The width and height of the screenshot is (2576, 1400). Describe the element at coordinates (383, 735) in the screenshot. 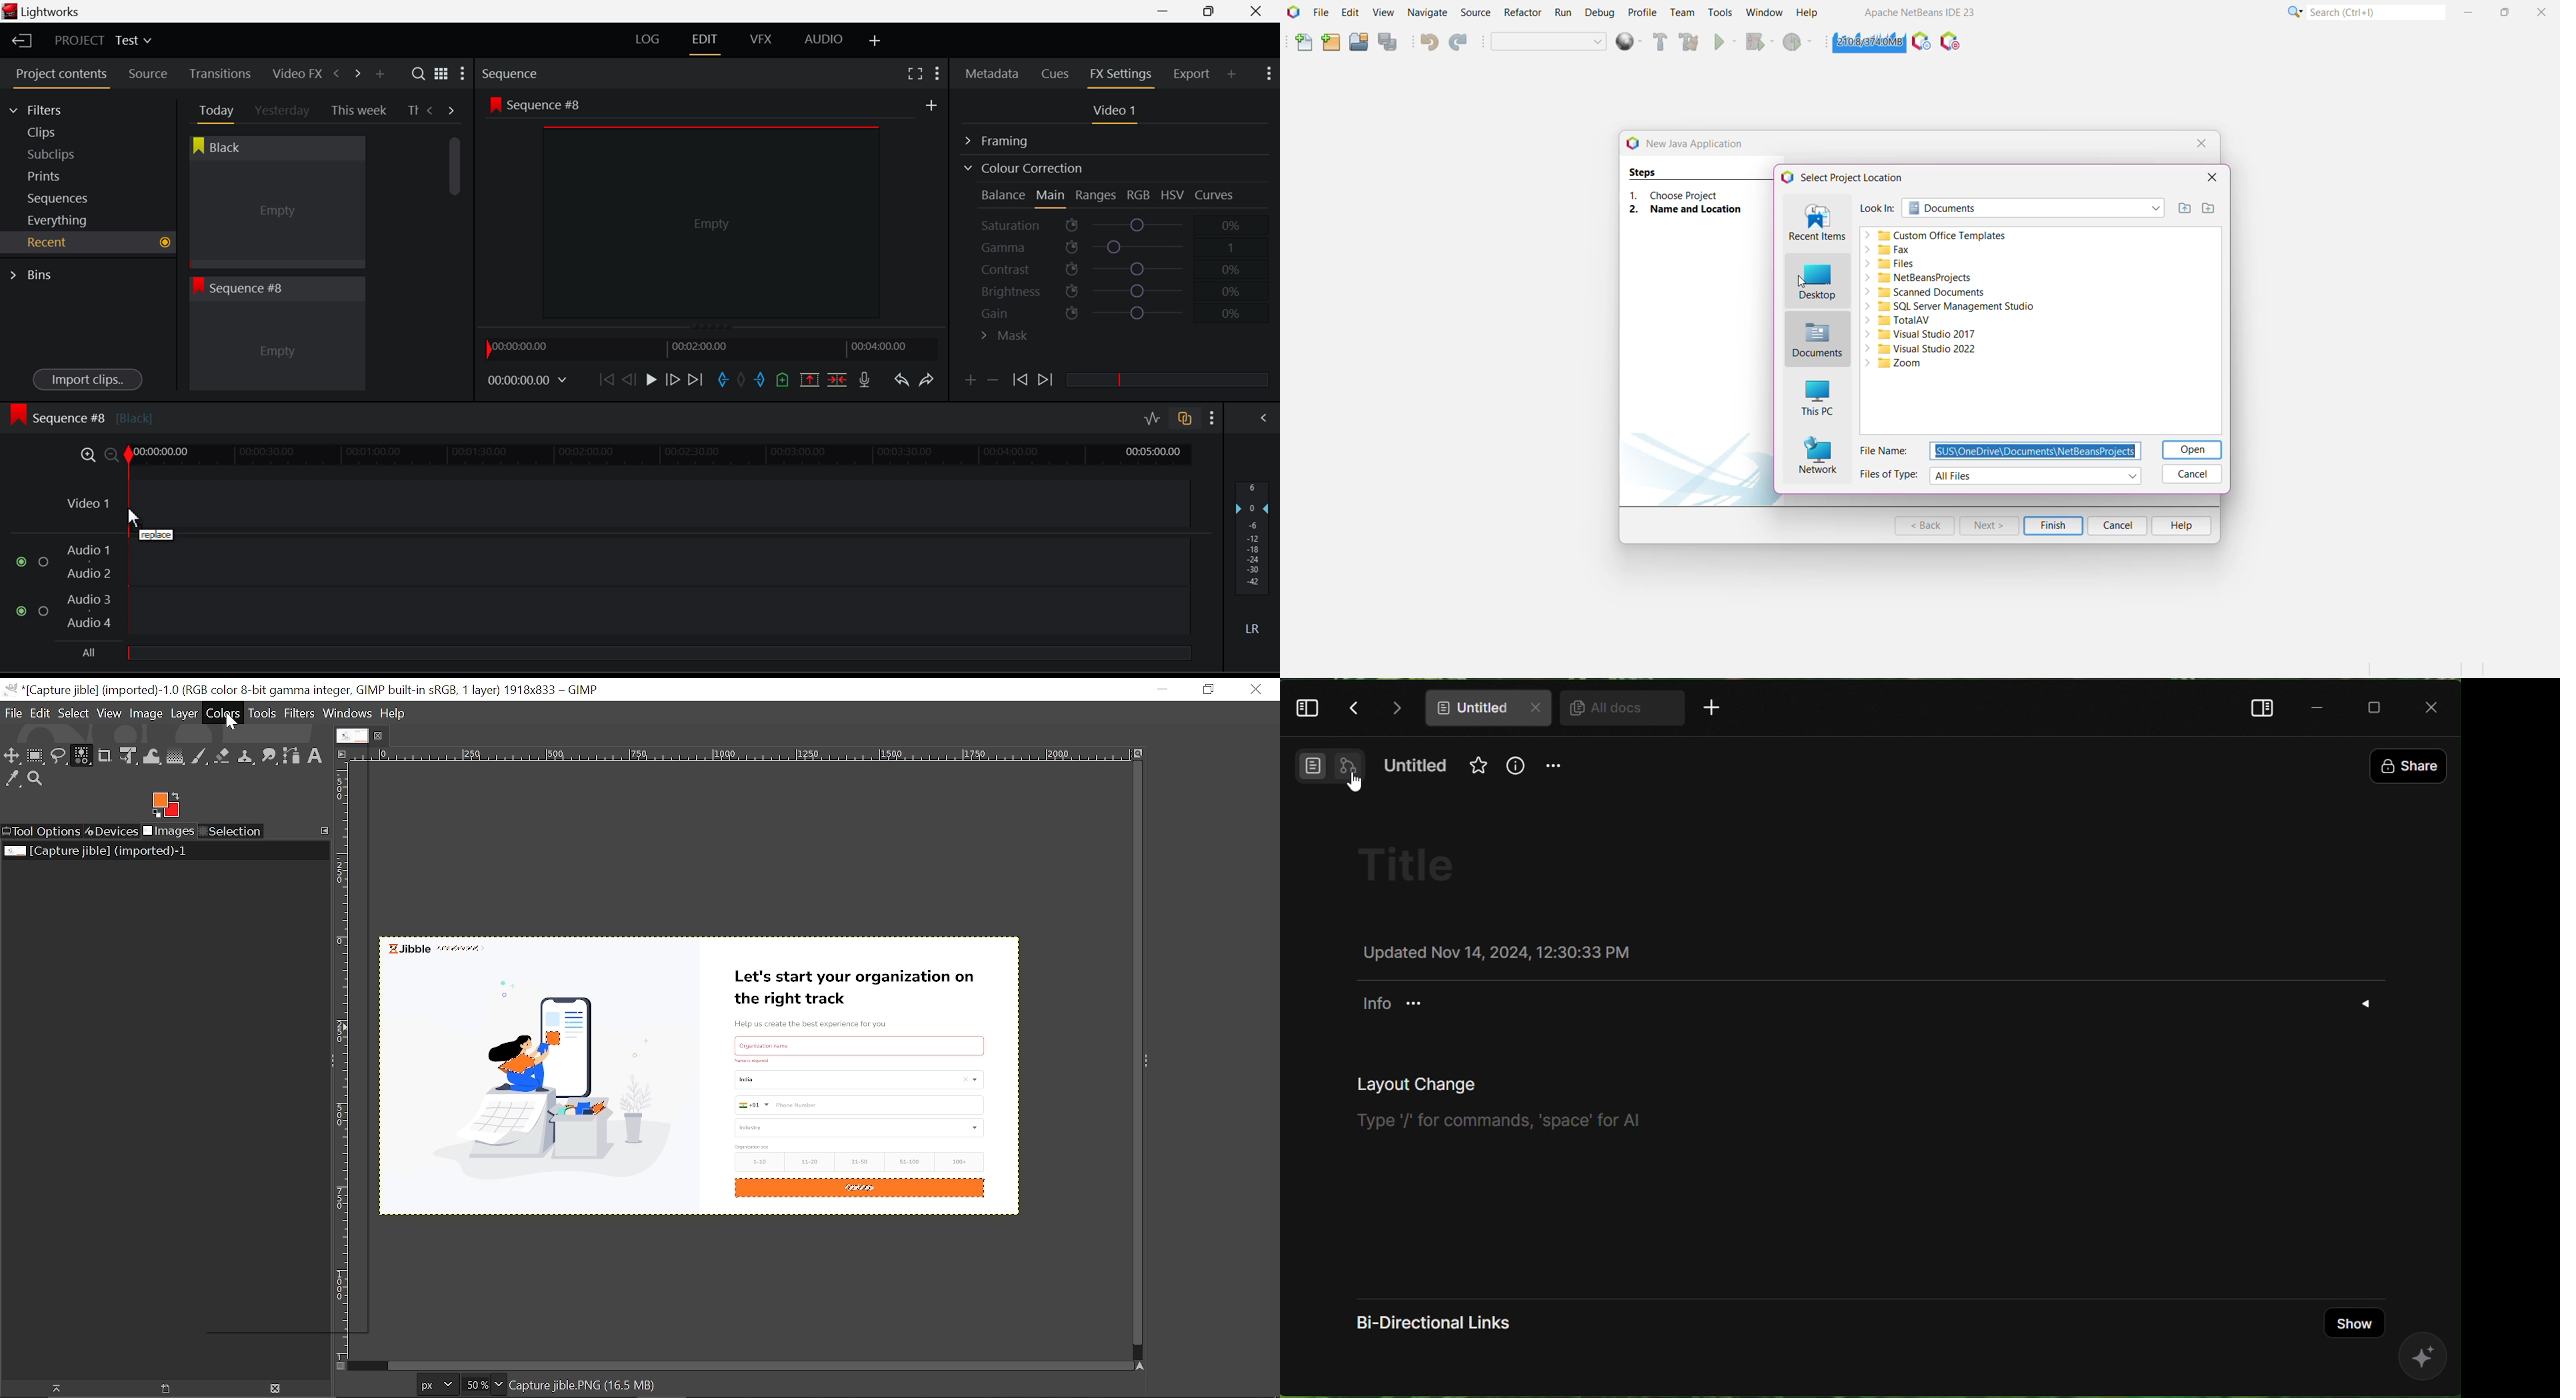

I see `Close current tab` at that location.